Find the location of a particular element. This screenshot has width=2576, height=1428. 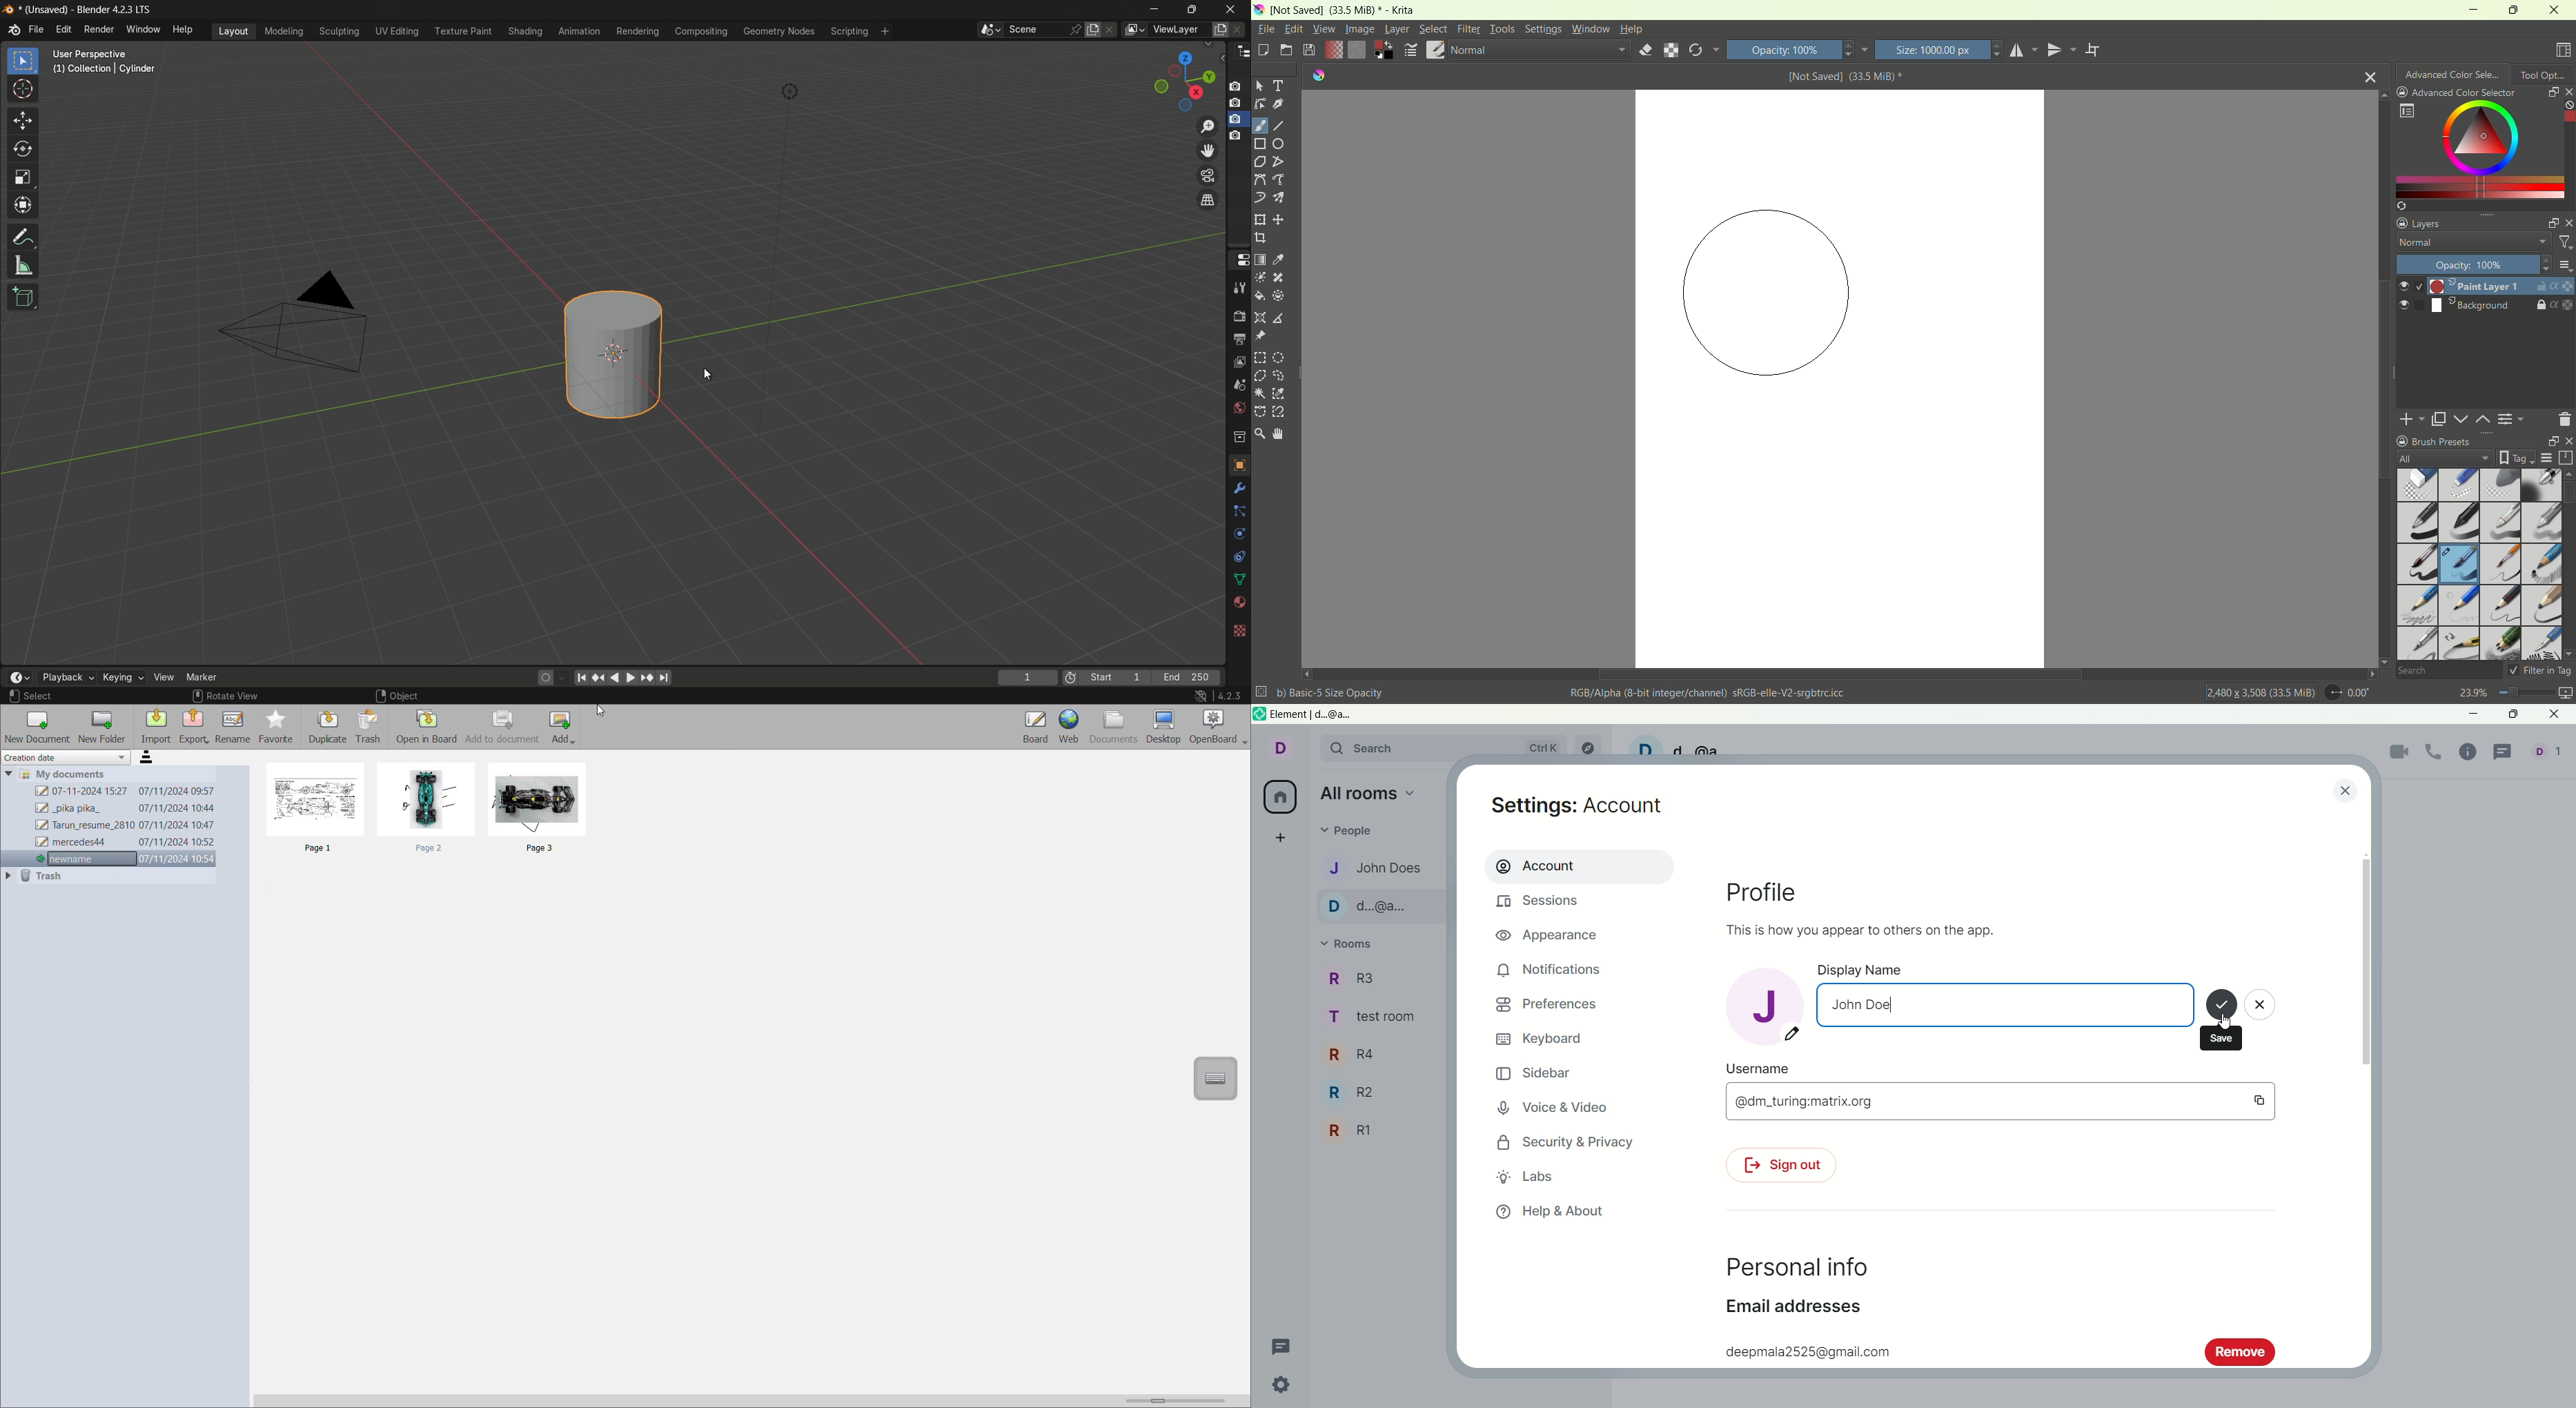

D..@a.. is located at coordinates (1374, 908).